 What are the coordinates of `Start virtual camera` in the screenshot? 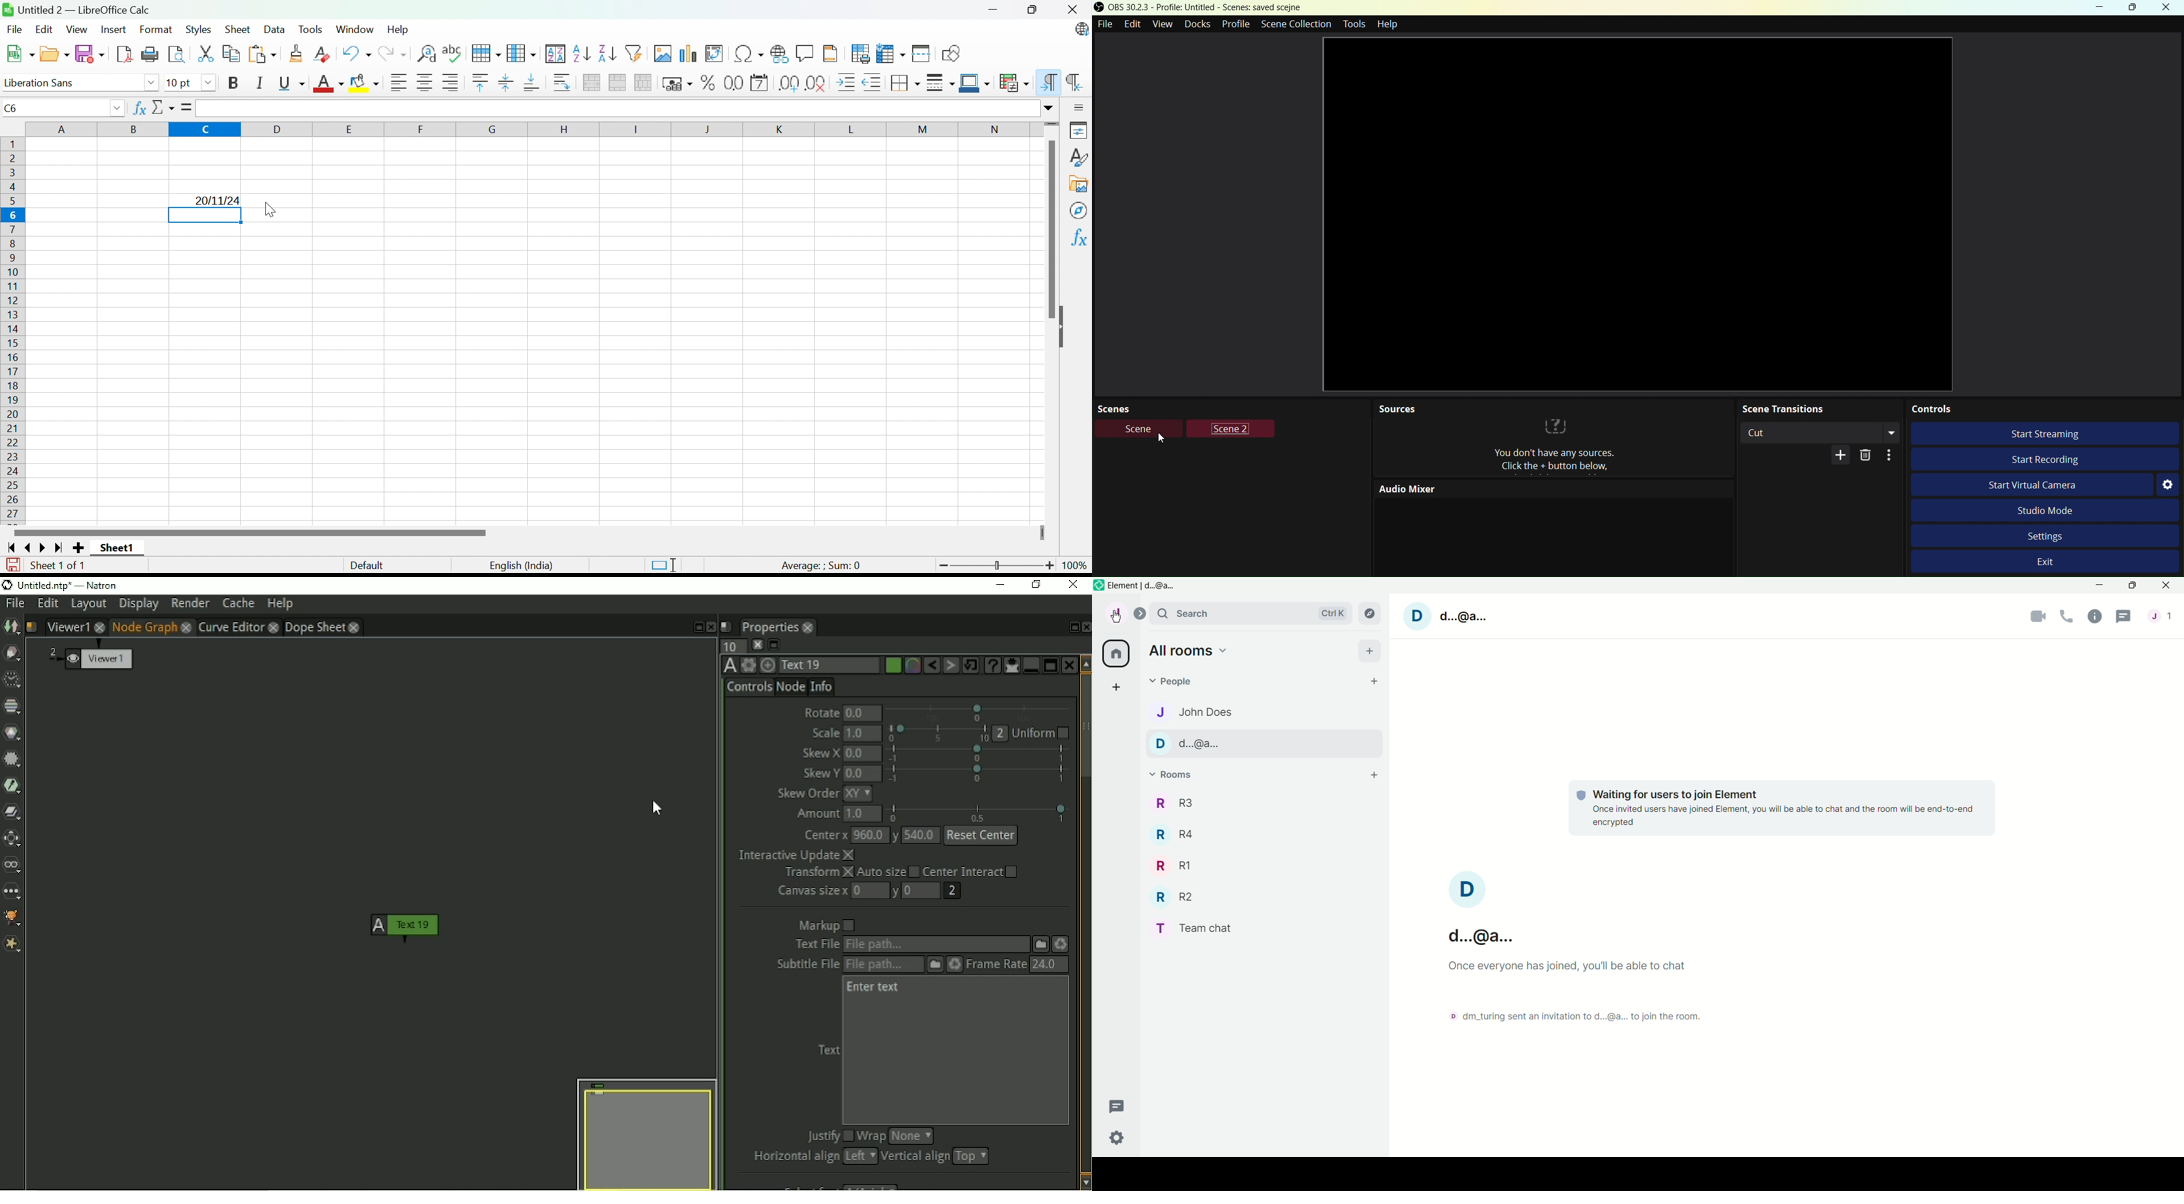 It's located at (2033, 486).